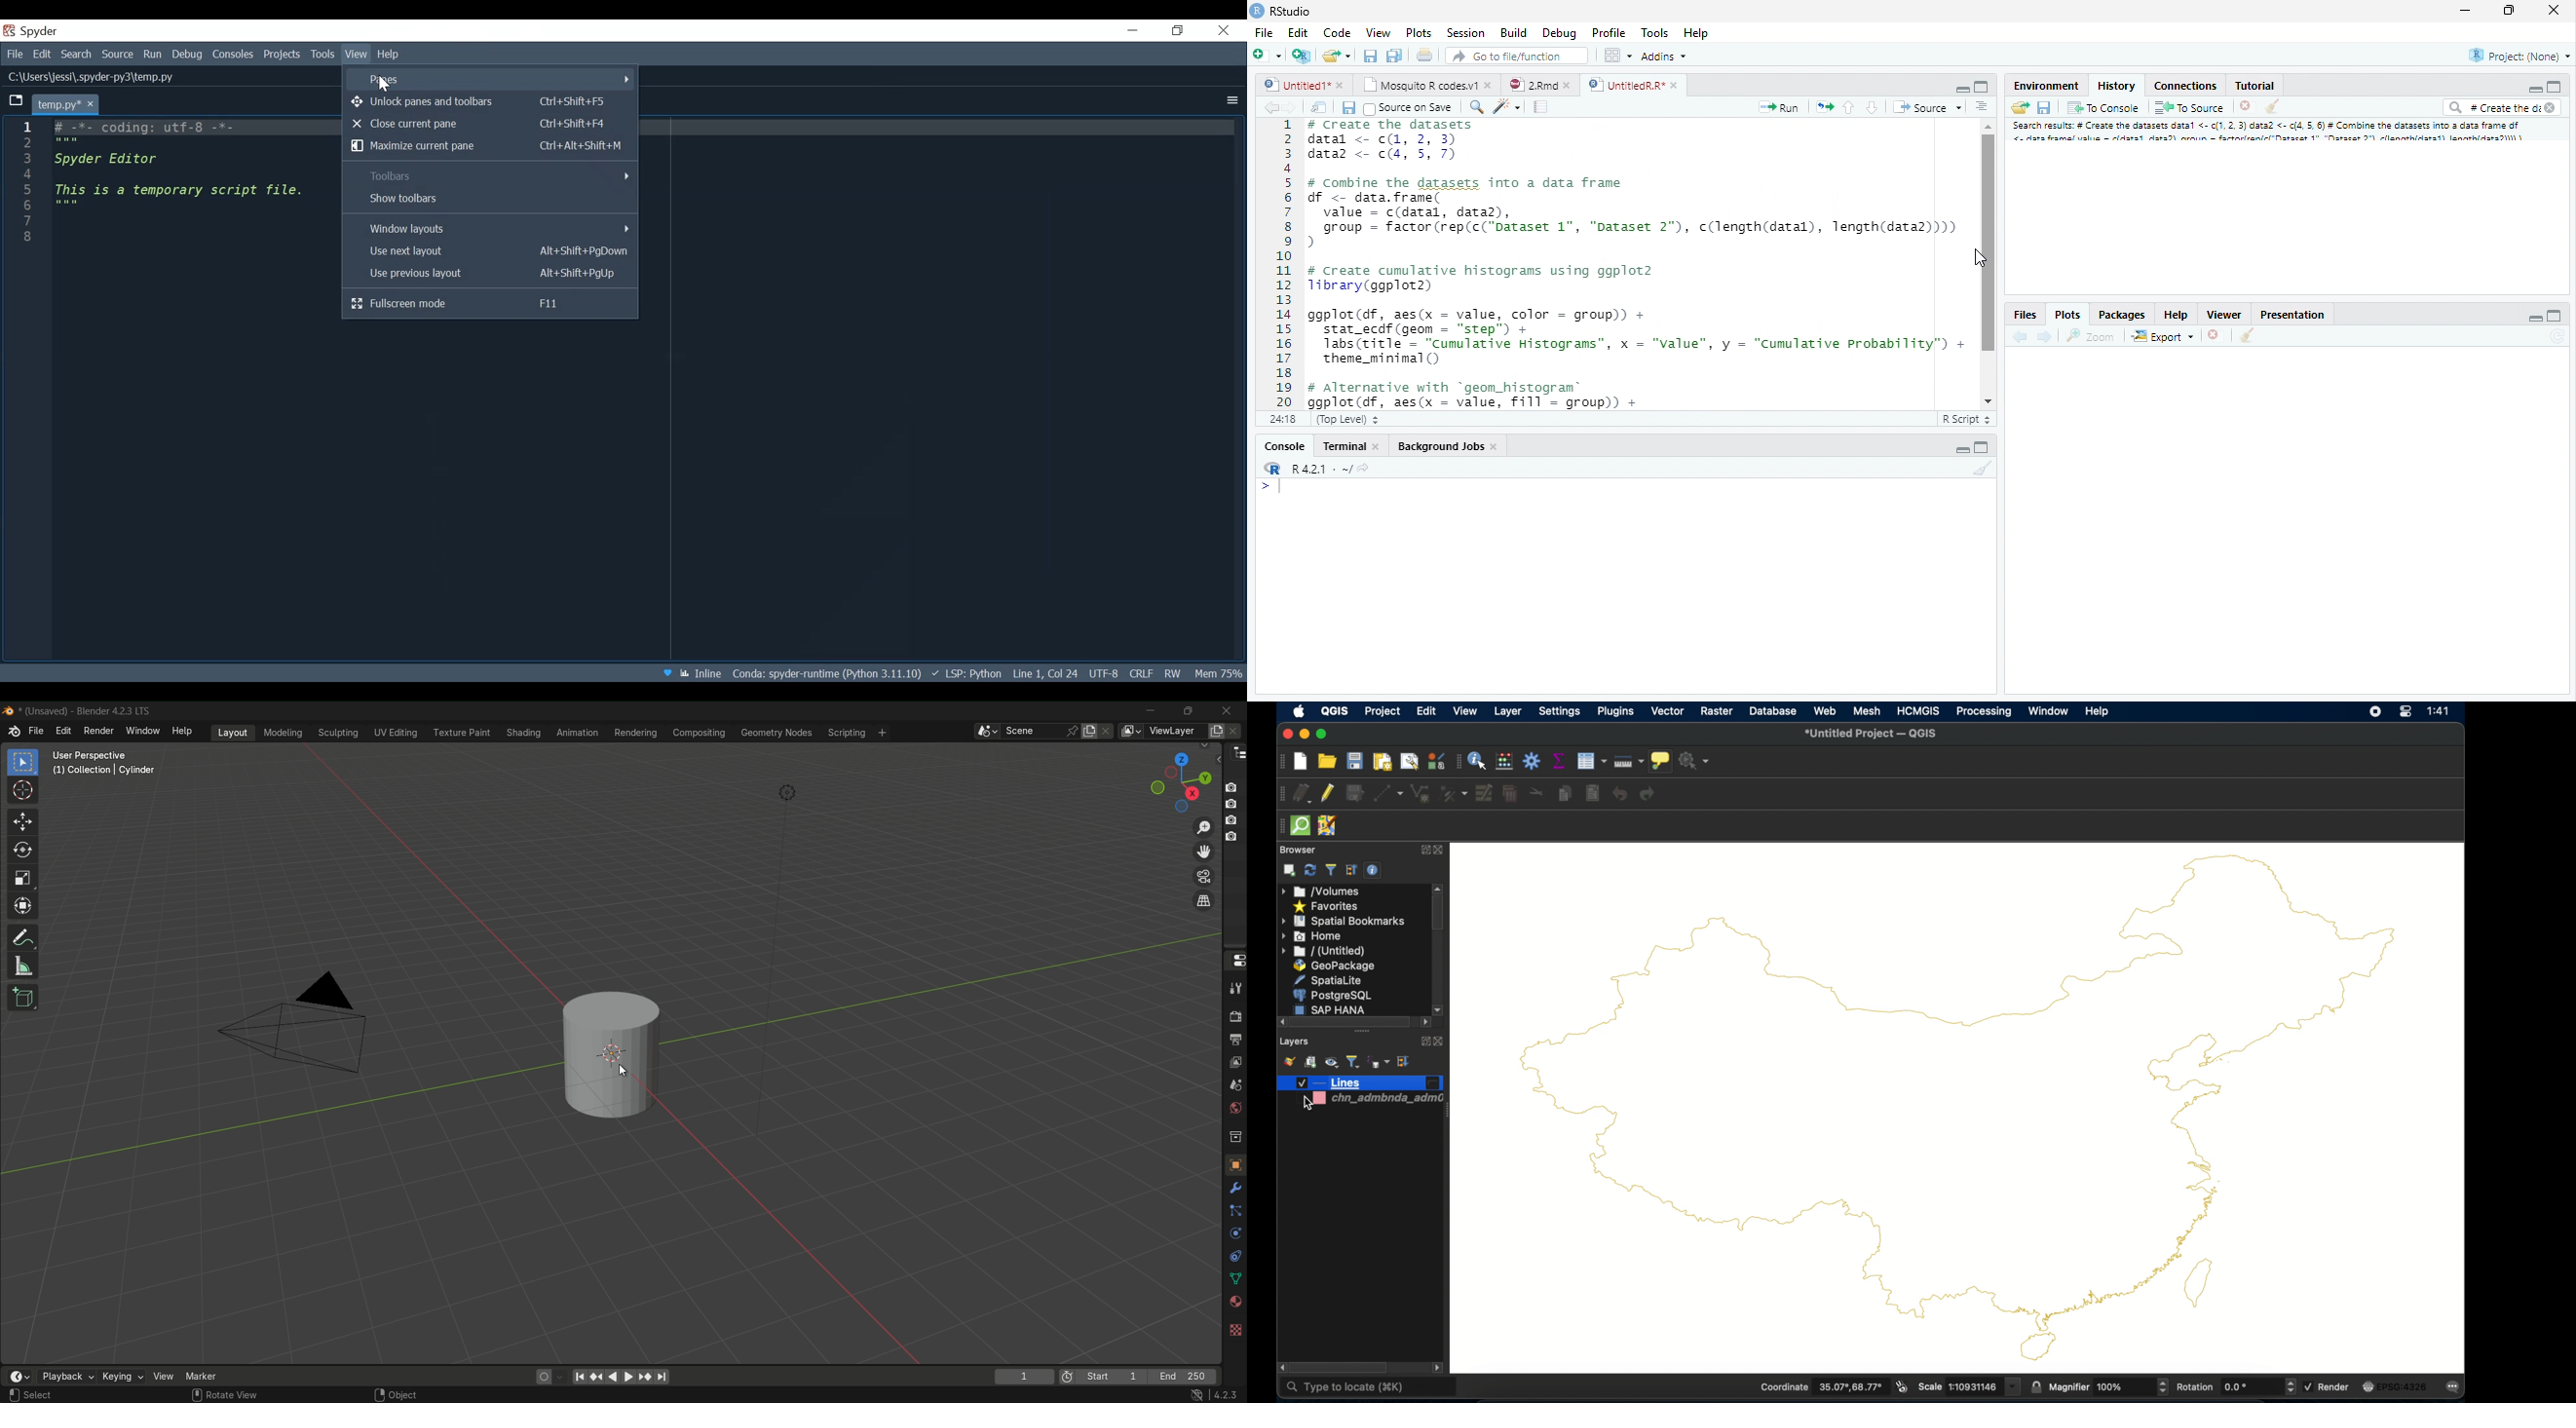 The image size is (2576, 1428). What do you see at coordinates (1288, 1061) in the screenshot?
I see `open layer styling panel` at bounding box center [1288, 1061].